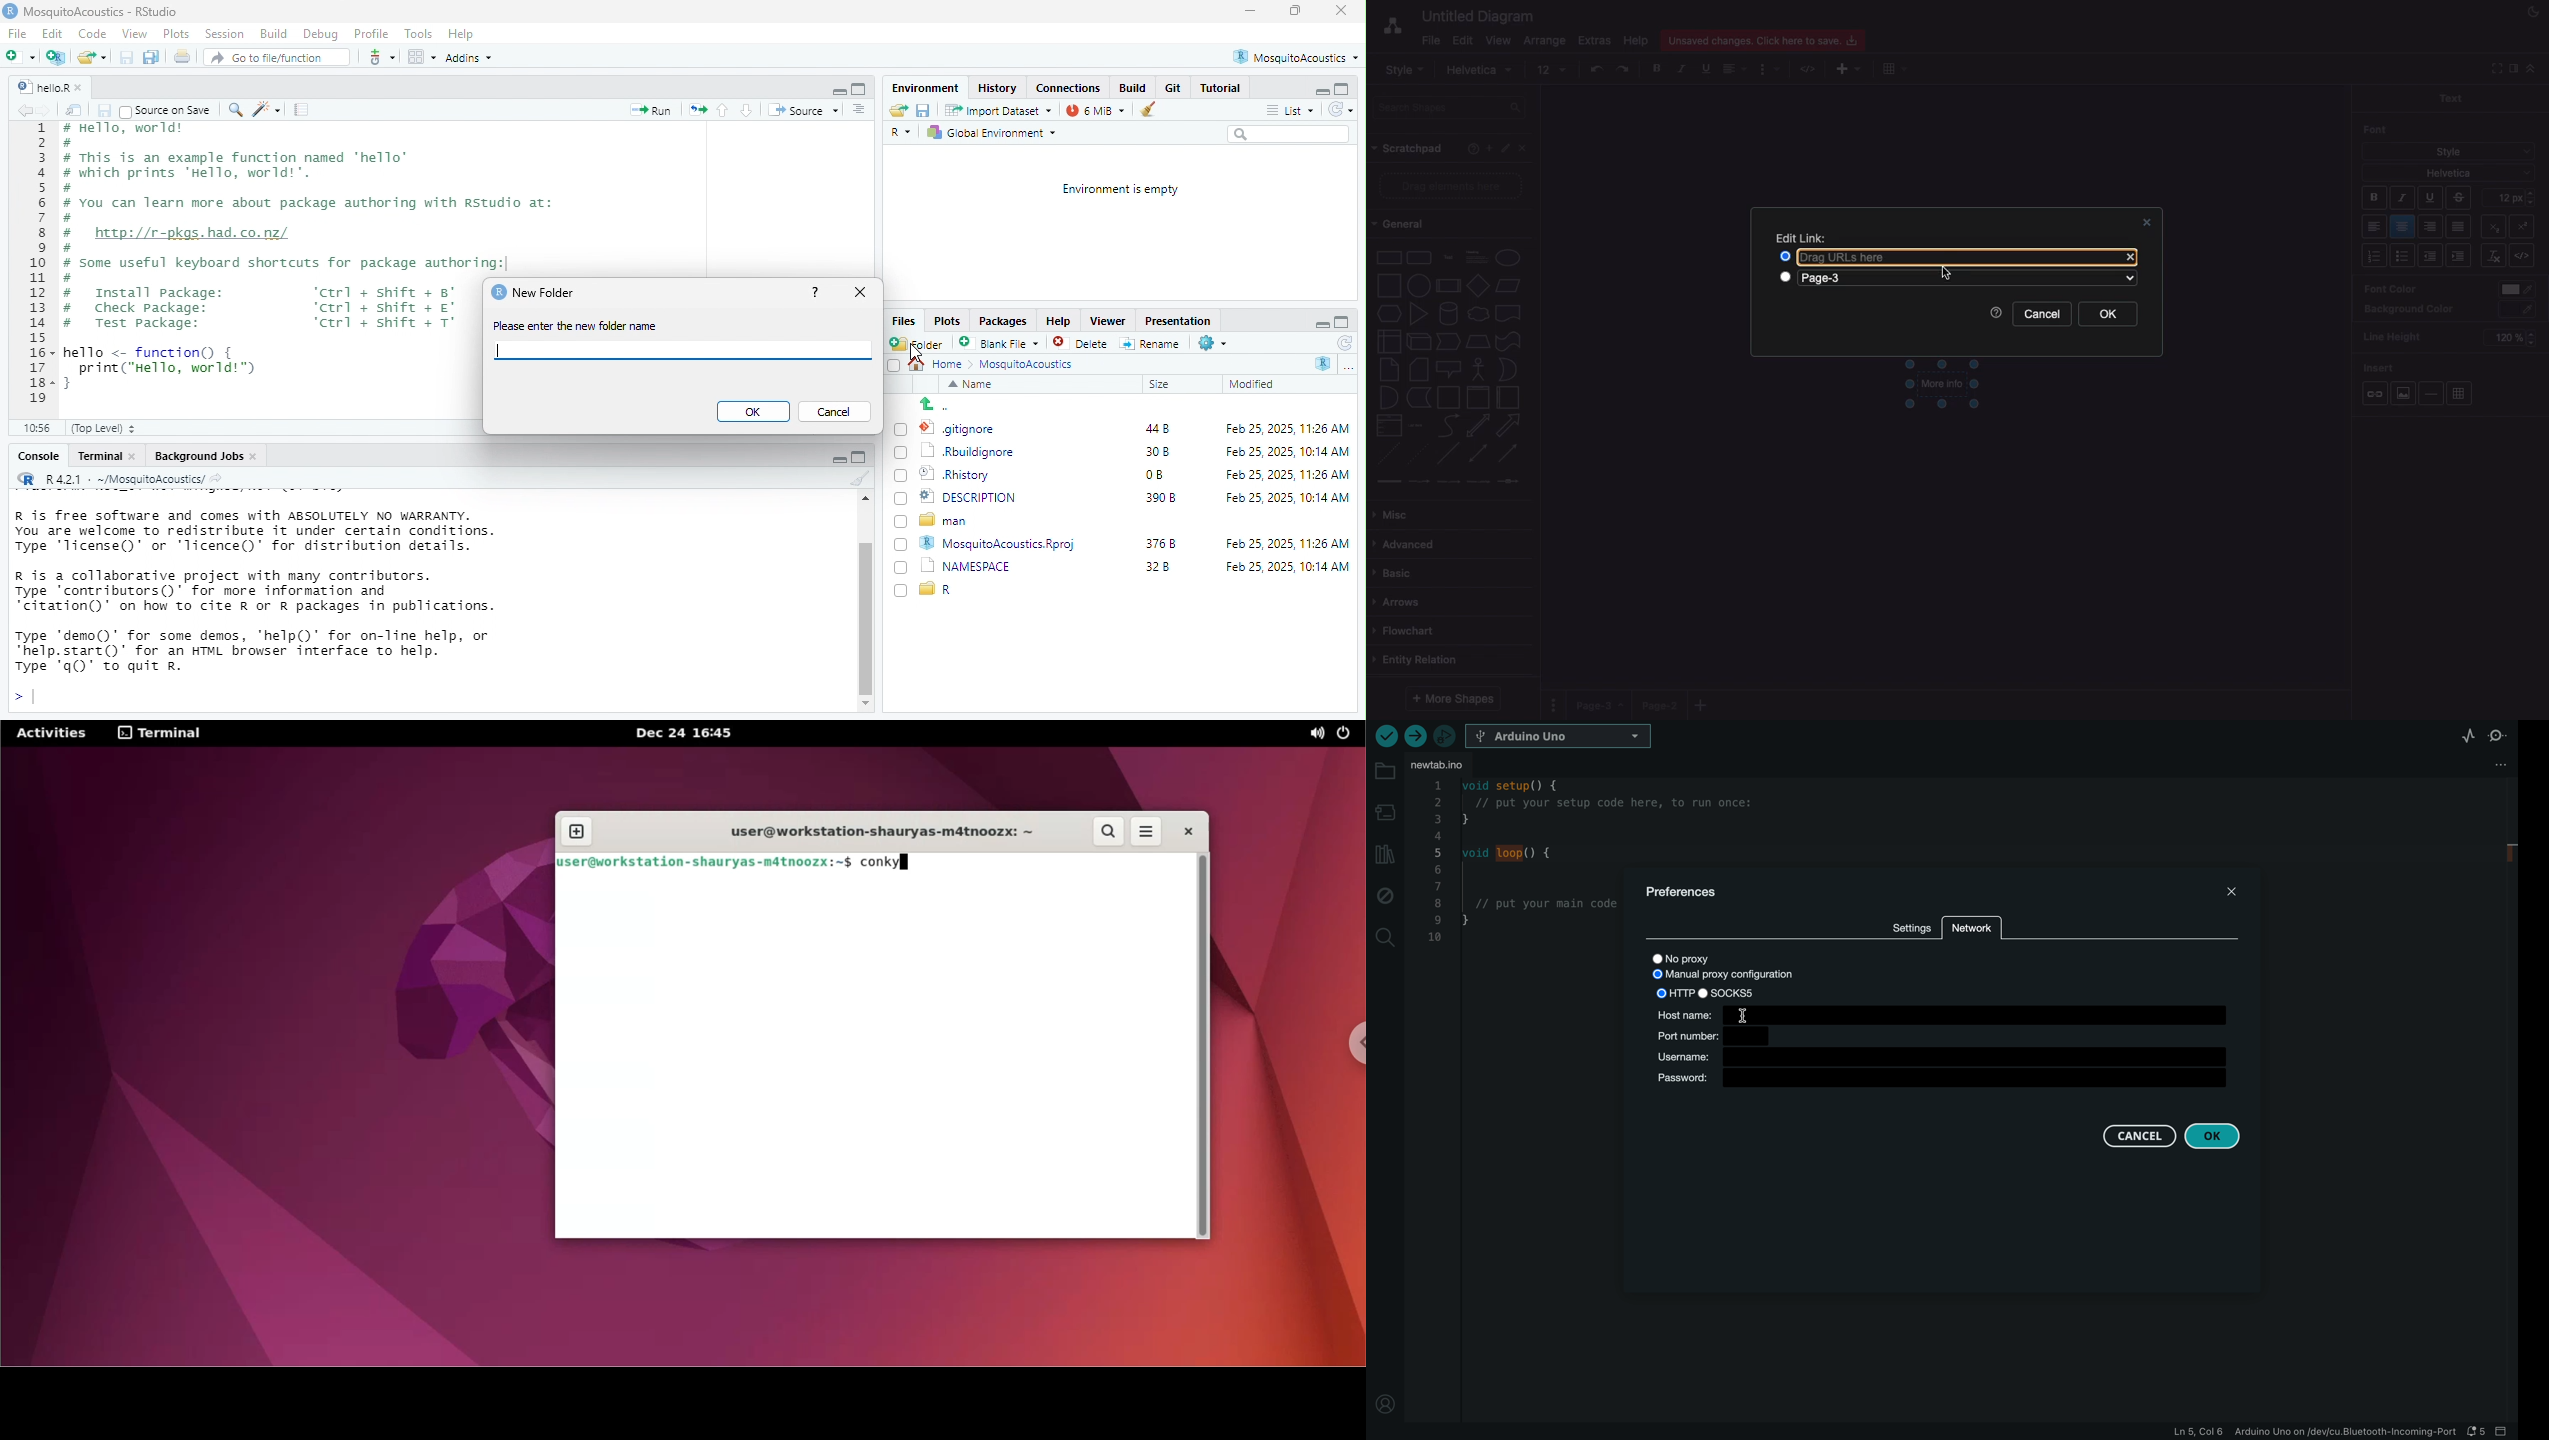 The height and width of the screenshot is (1456, 2576). I want to click on Plots, so click(175, 35).